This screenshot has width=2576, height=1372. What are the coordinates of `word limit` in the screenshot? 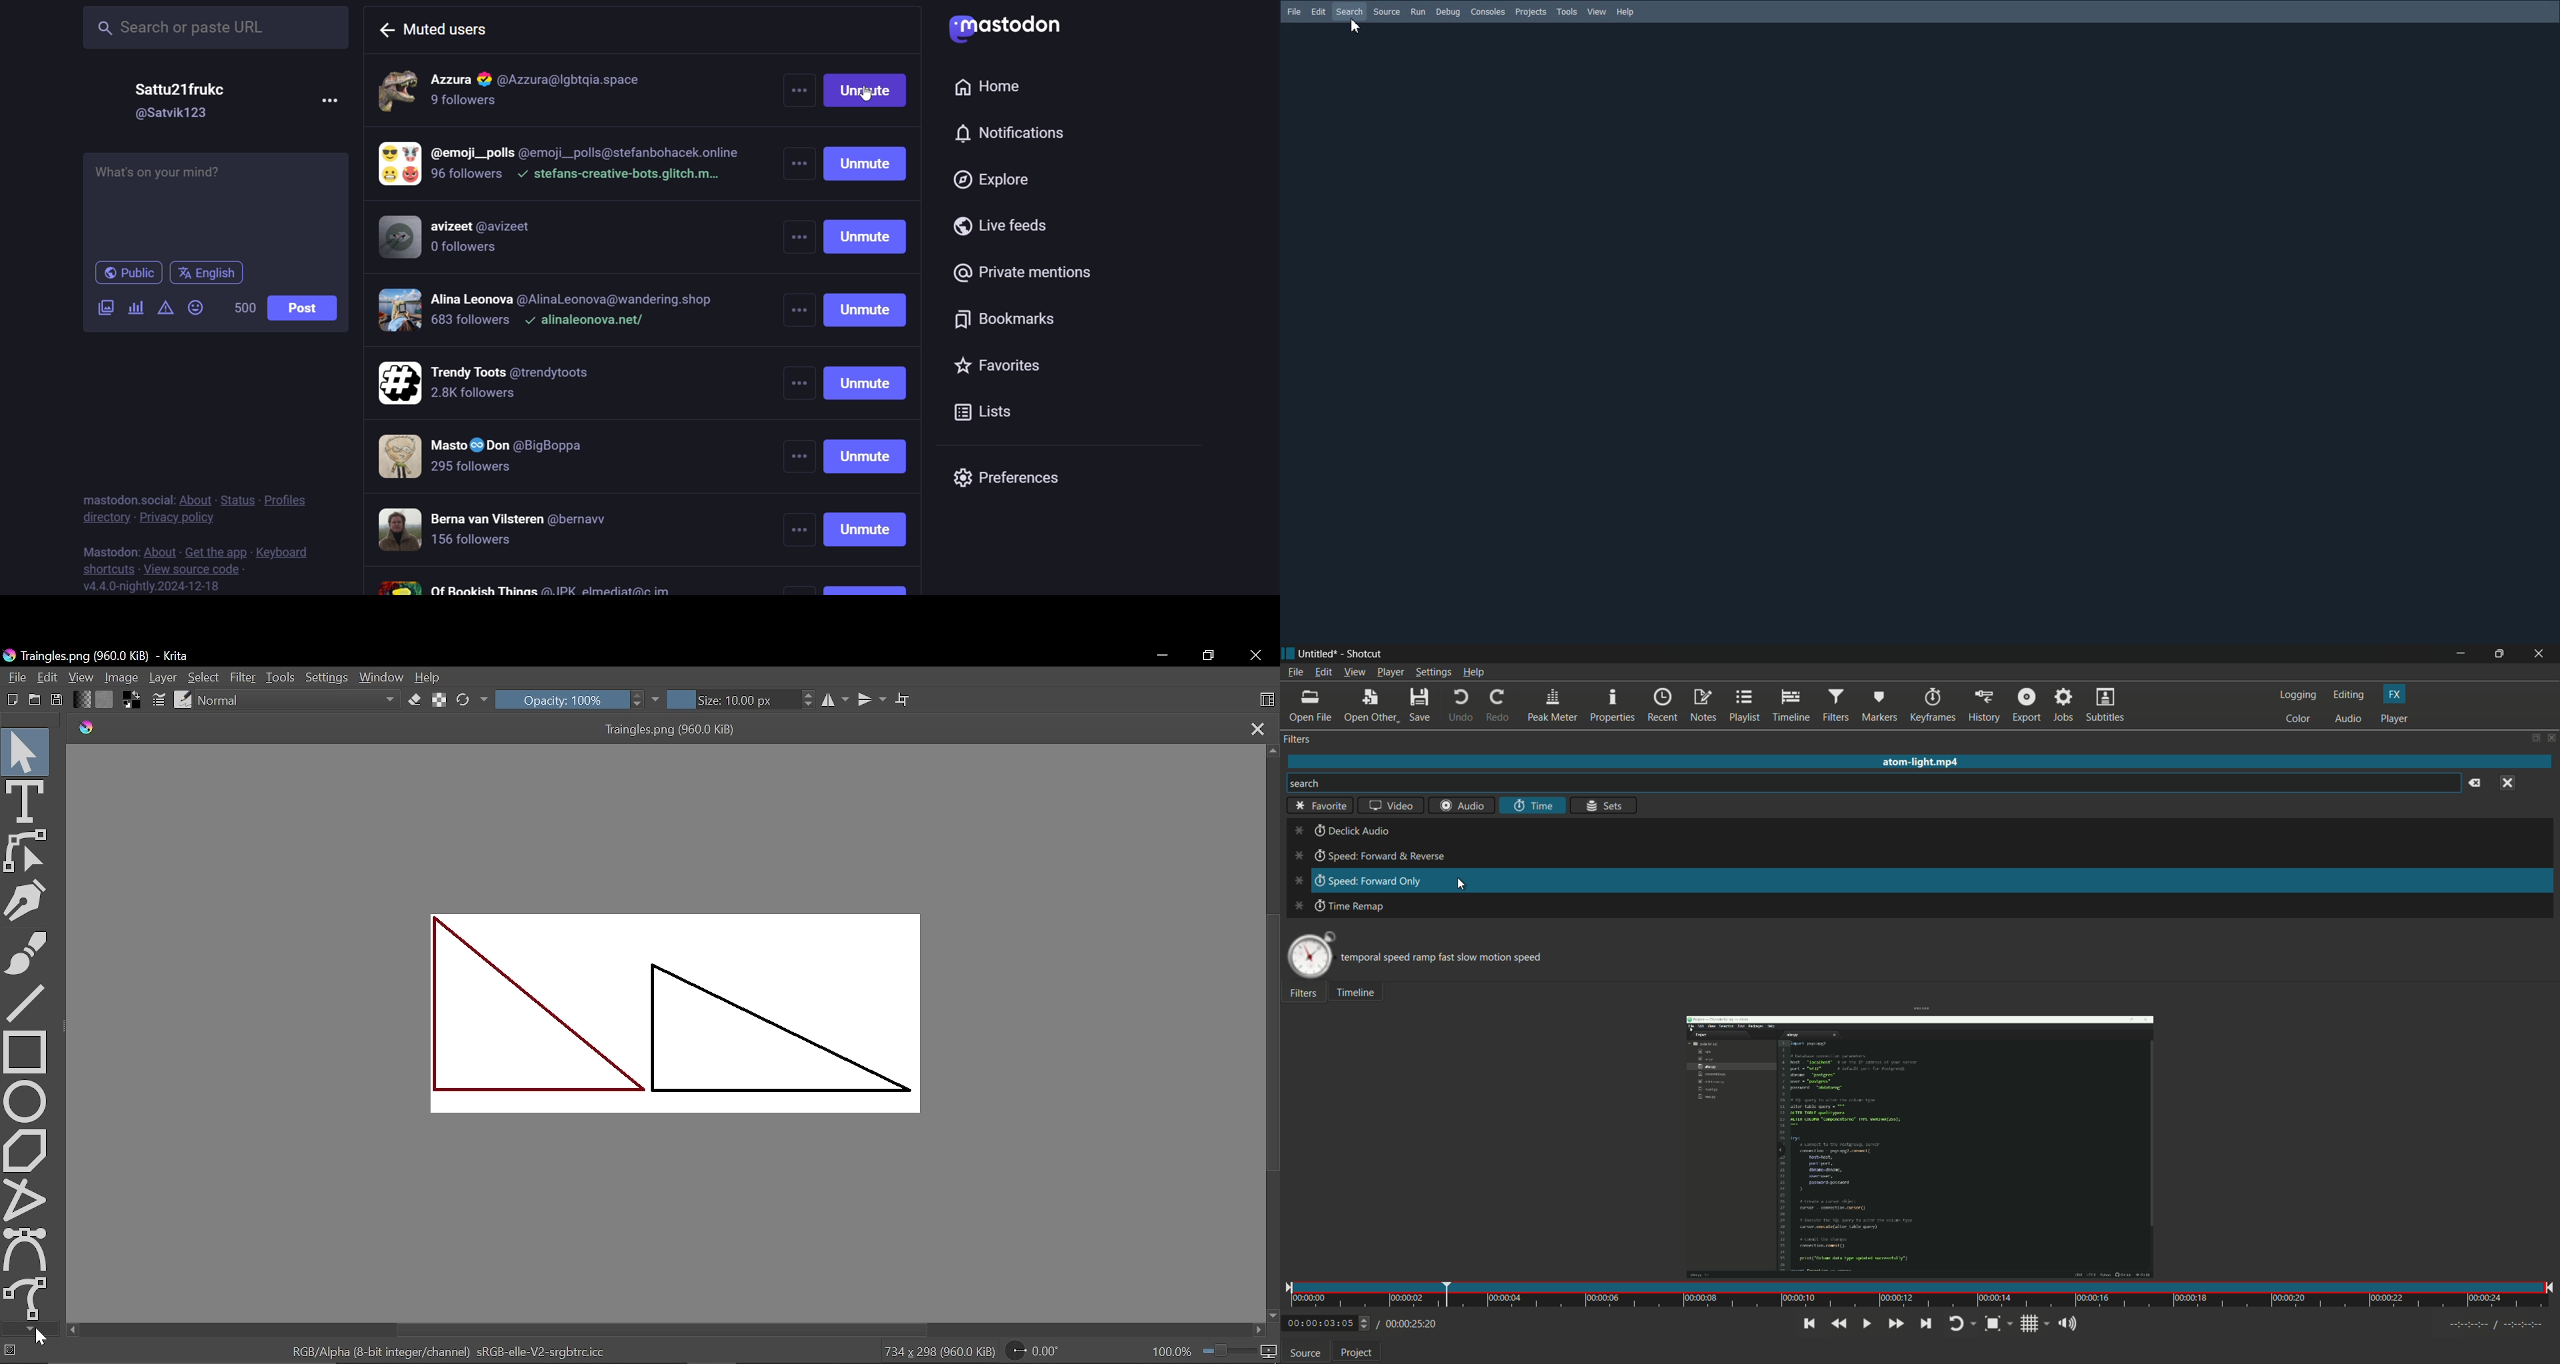 It's located at (243, 308).